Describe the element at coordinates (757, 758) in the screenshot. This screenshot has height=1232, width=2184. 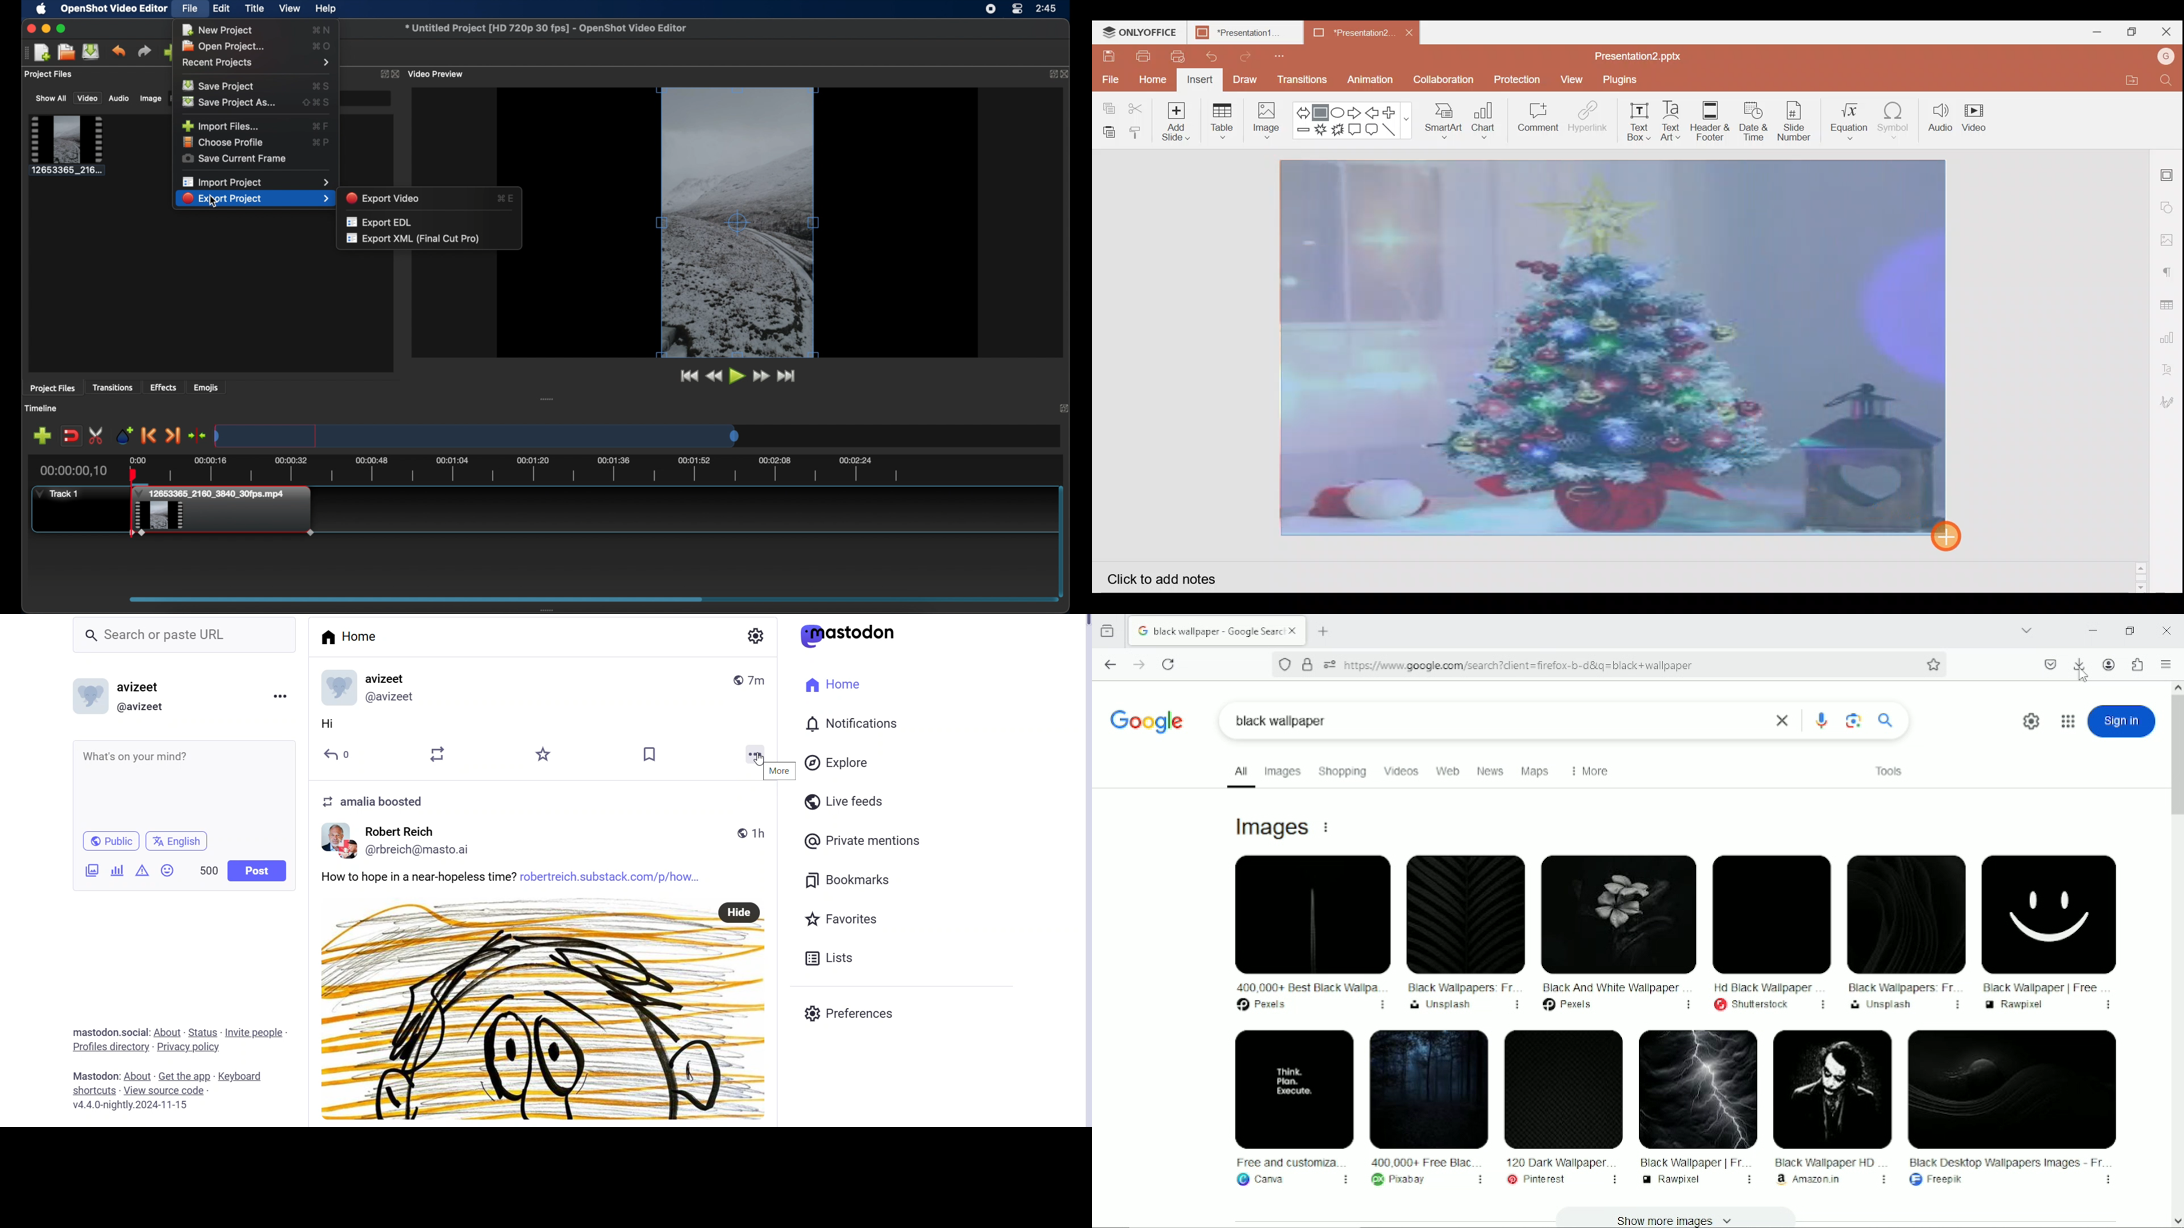
I see `cursor` at that location.